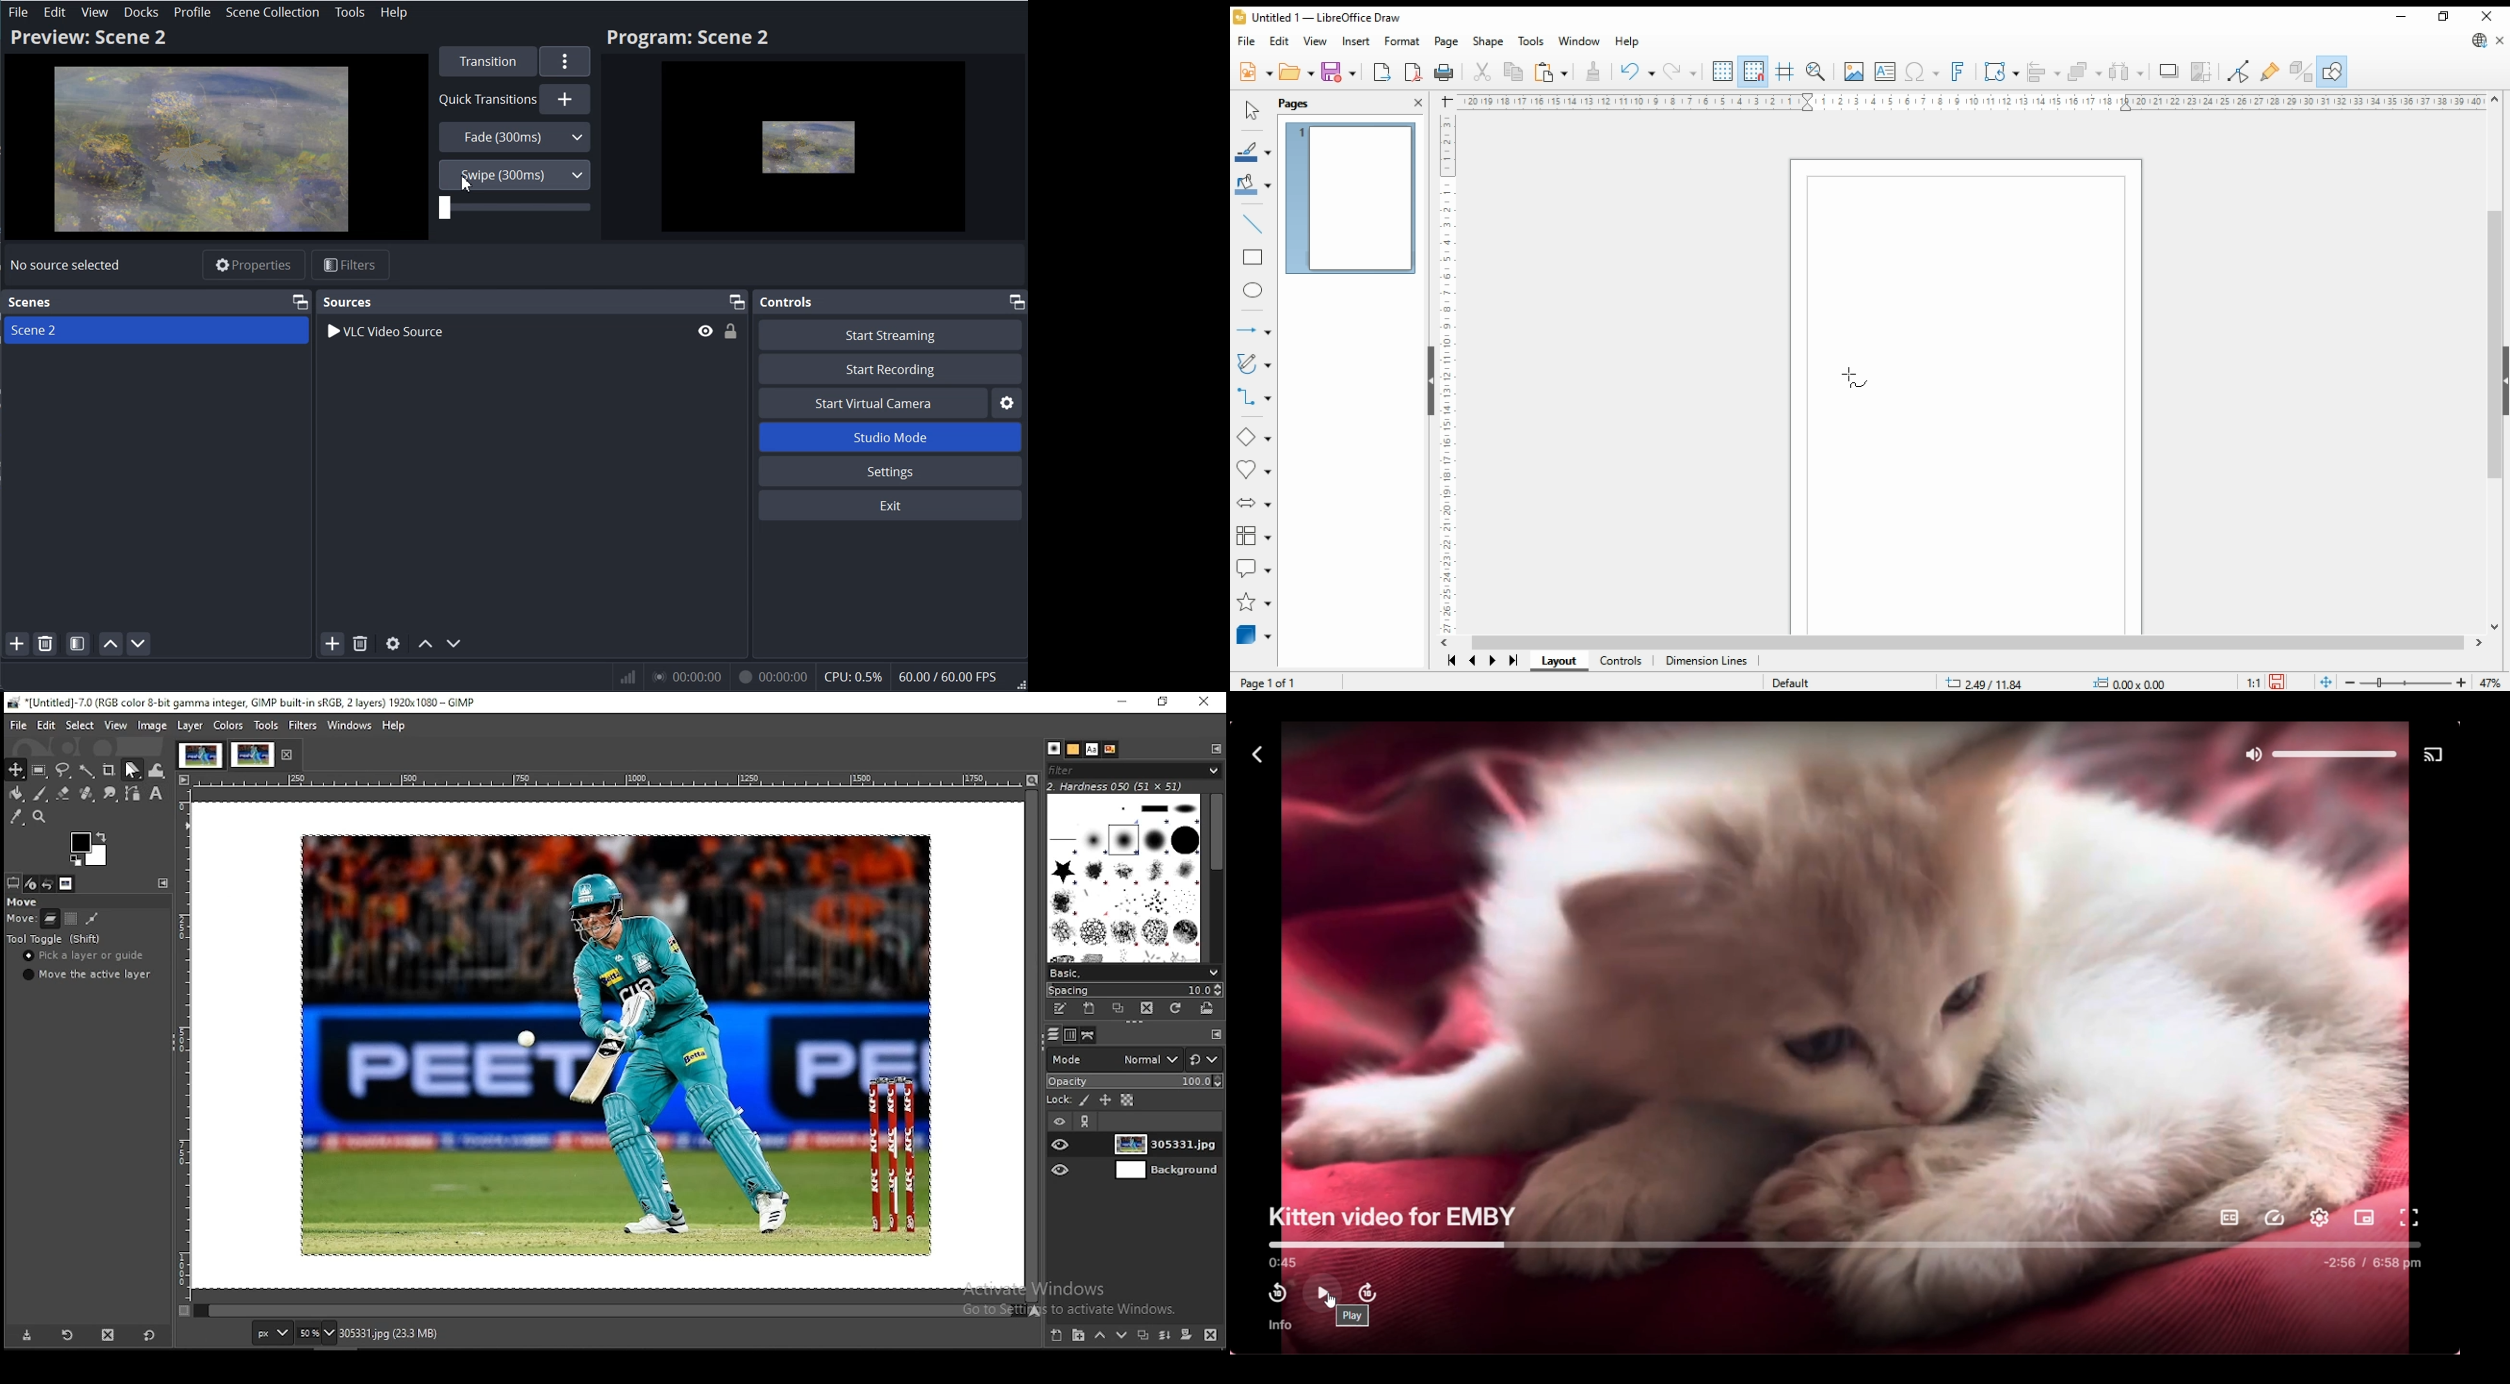  What do you see at coordinates (1298, 104) in the screenshot?
I see `pages` at bounding box center [1298, 104].